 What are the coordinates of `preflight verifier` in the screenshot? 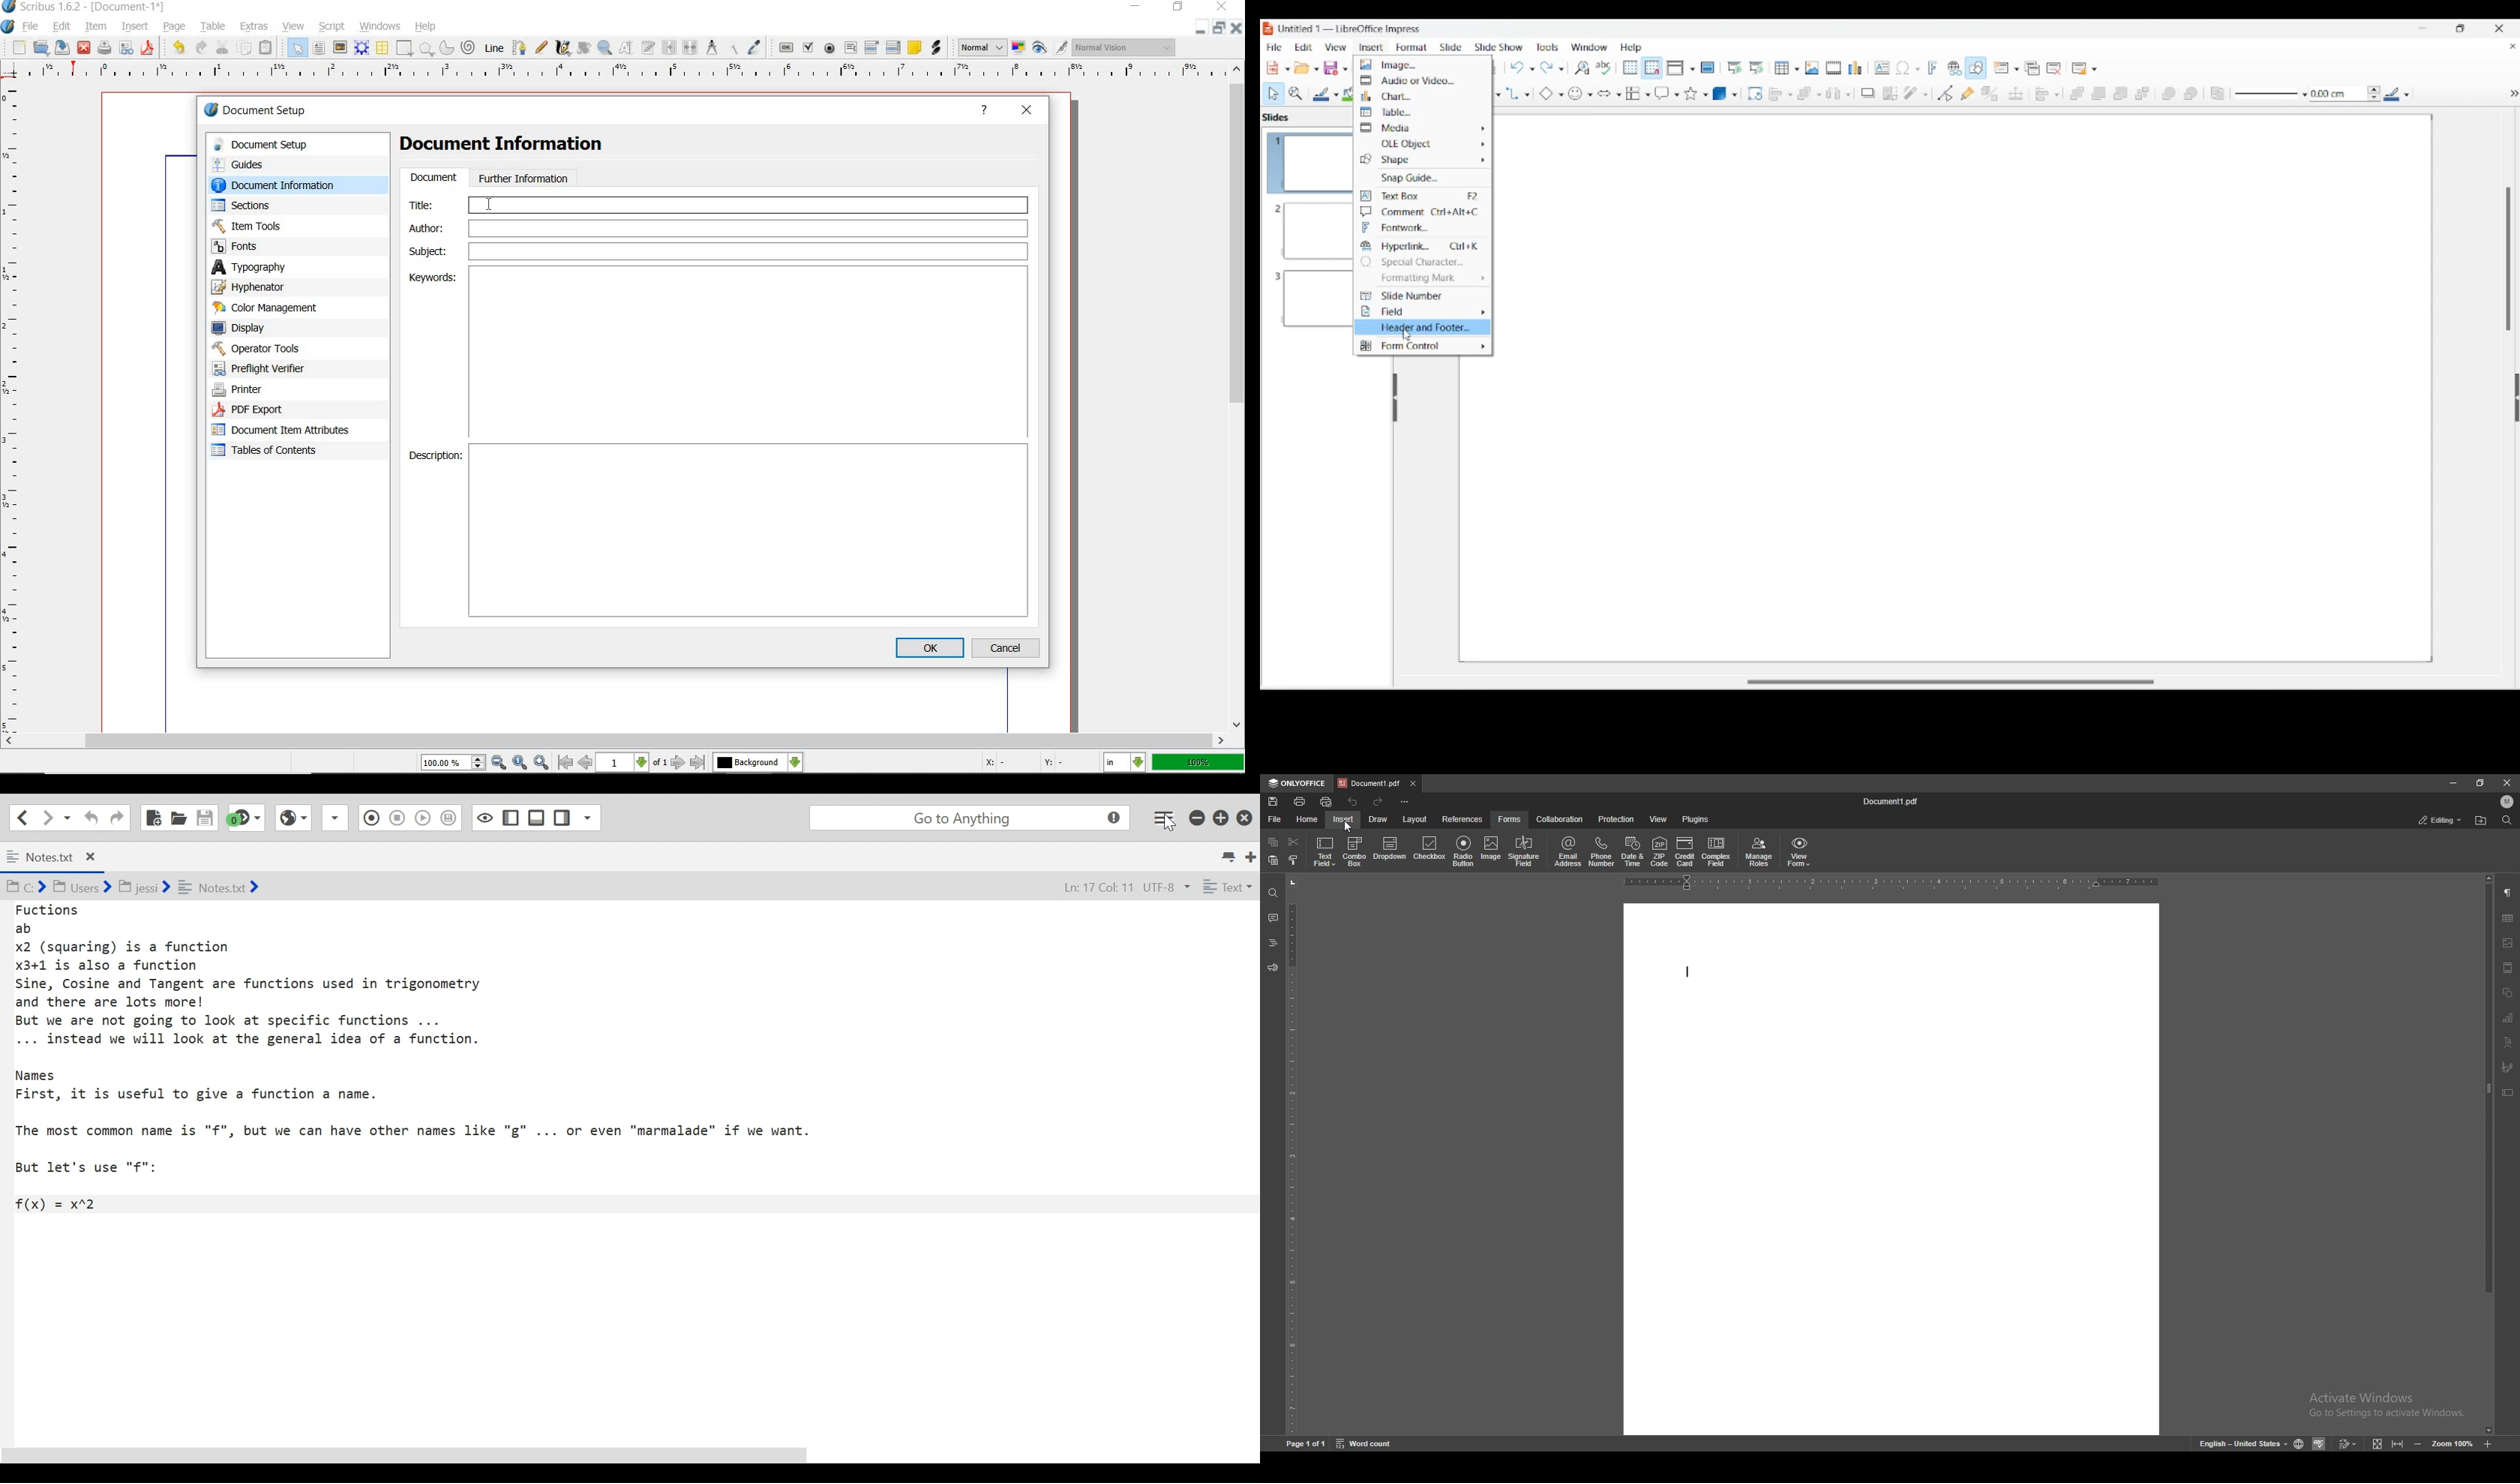 It's located at (268, 369).